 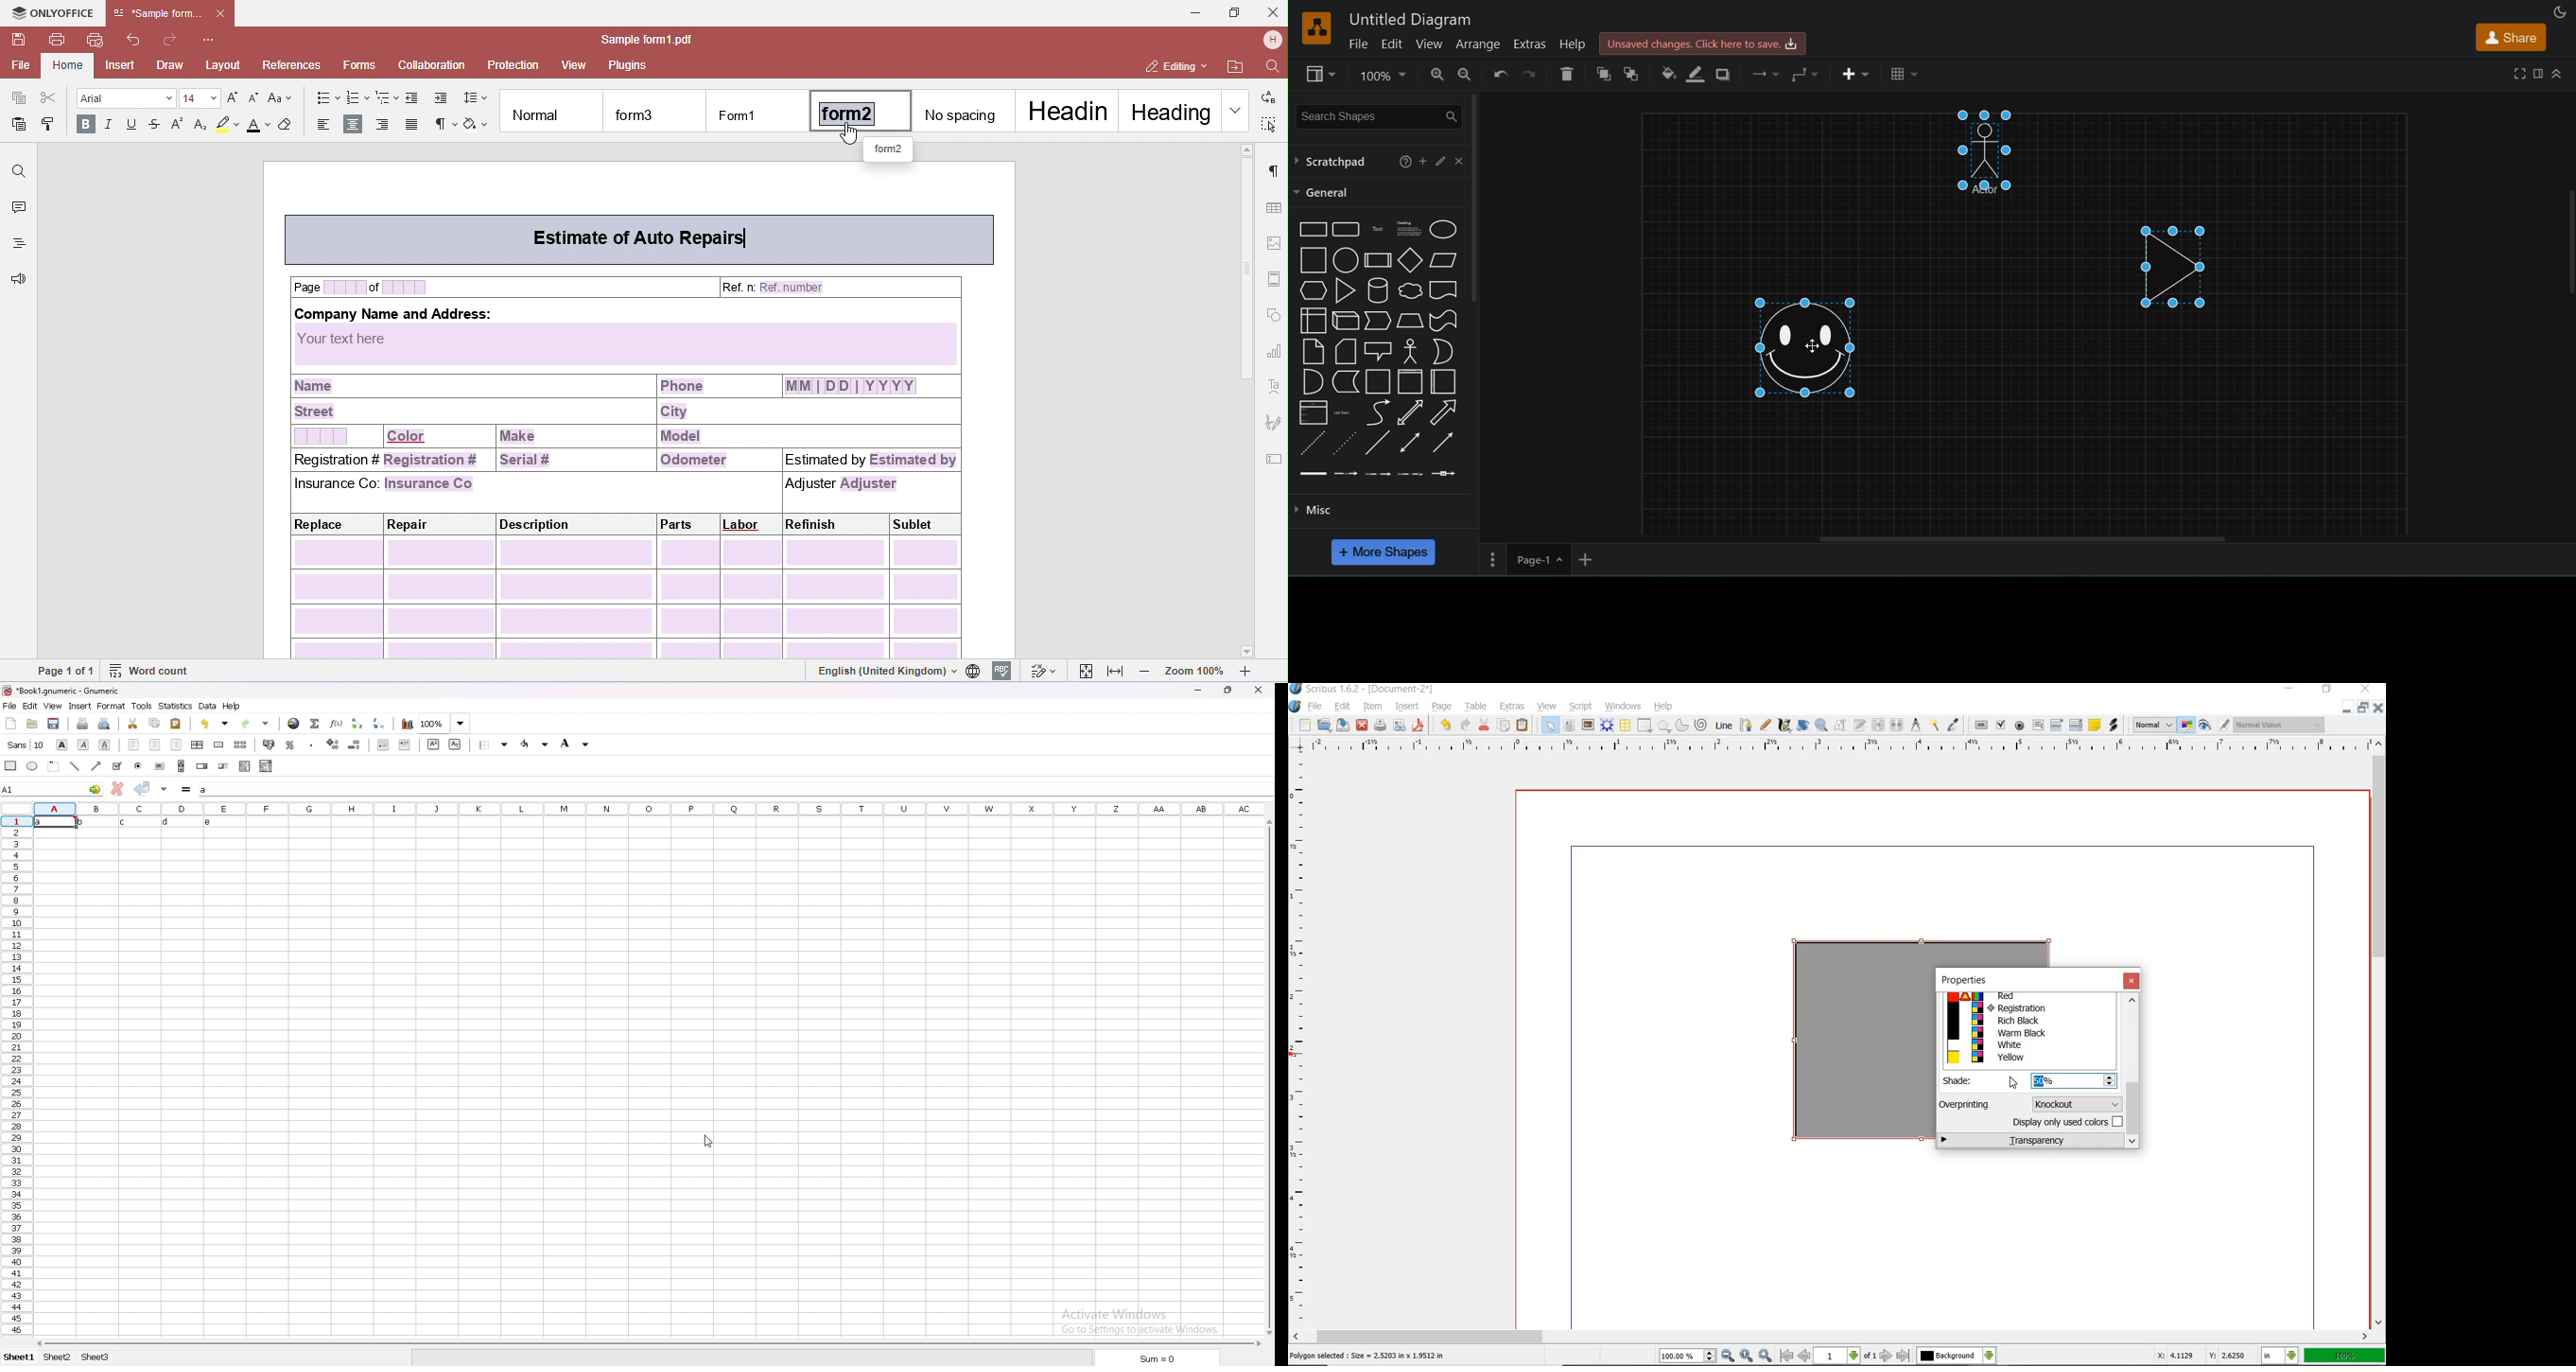 I want to click on new, so click(x=1305, y=725).